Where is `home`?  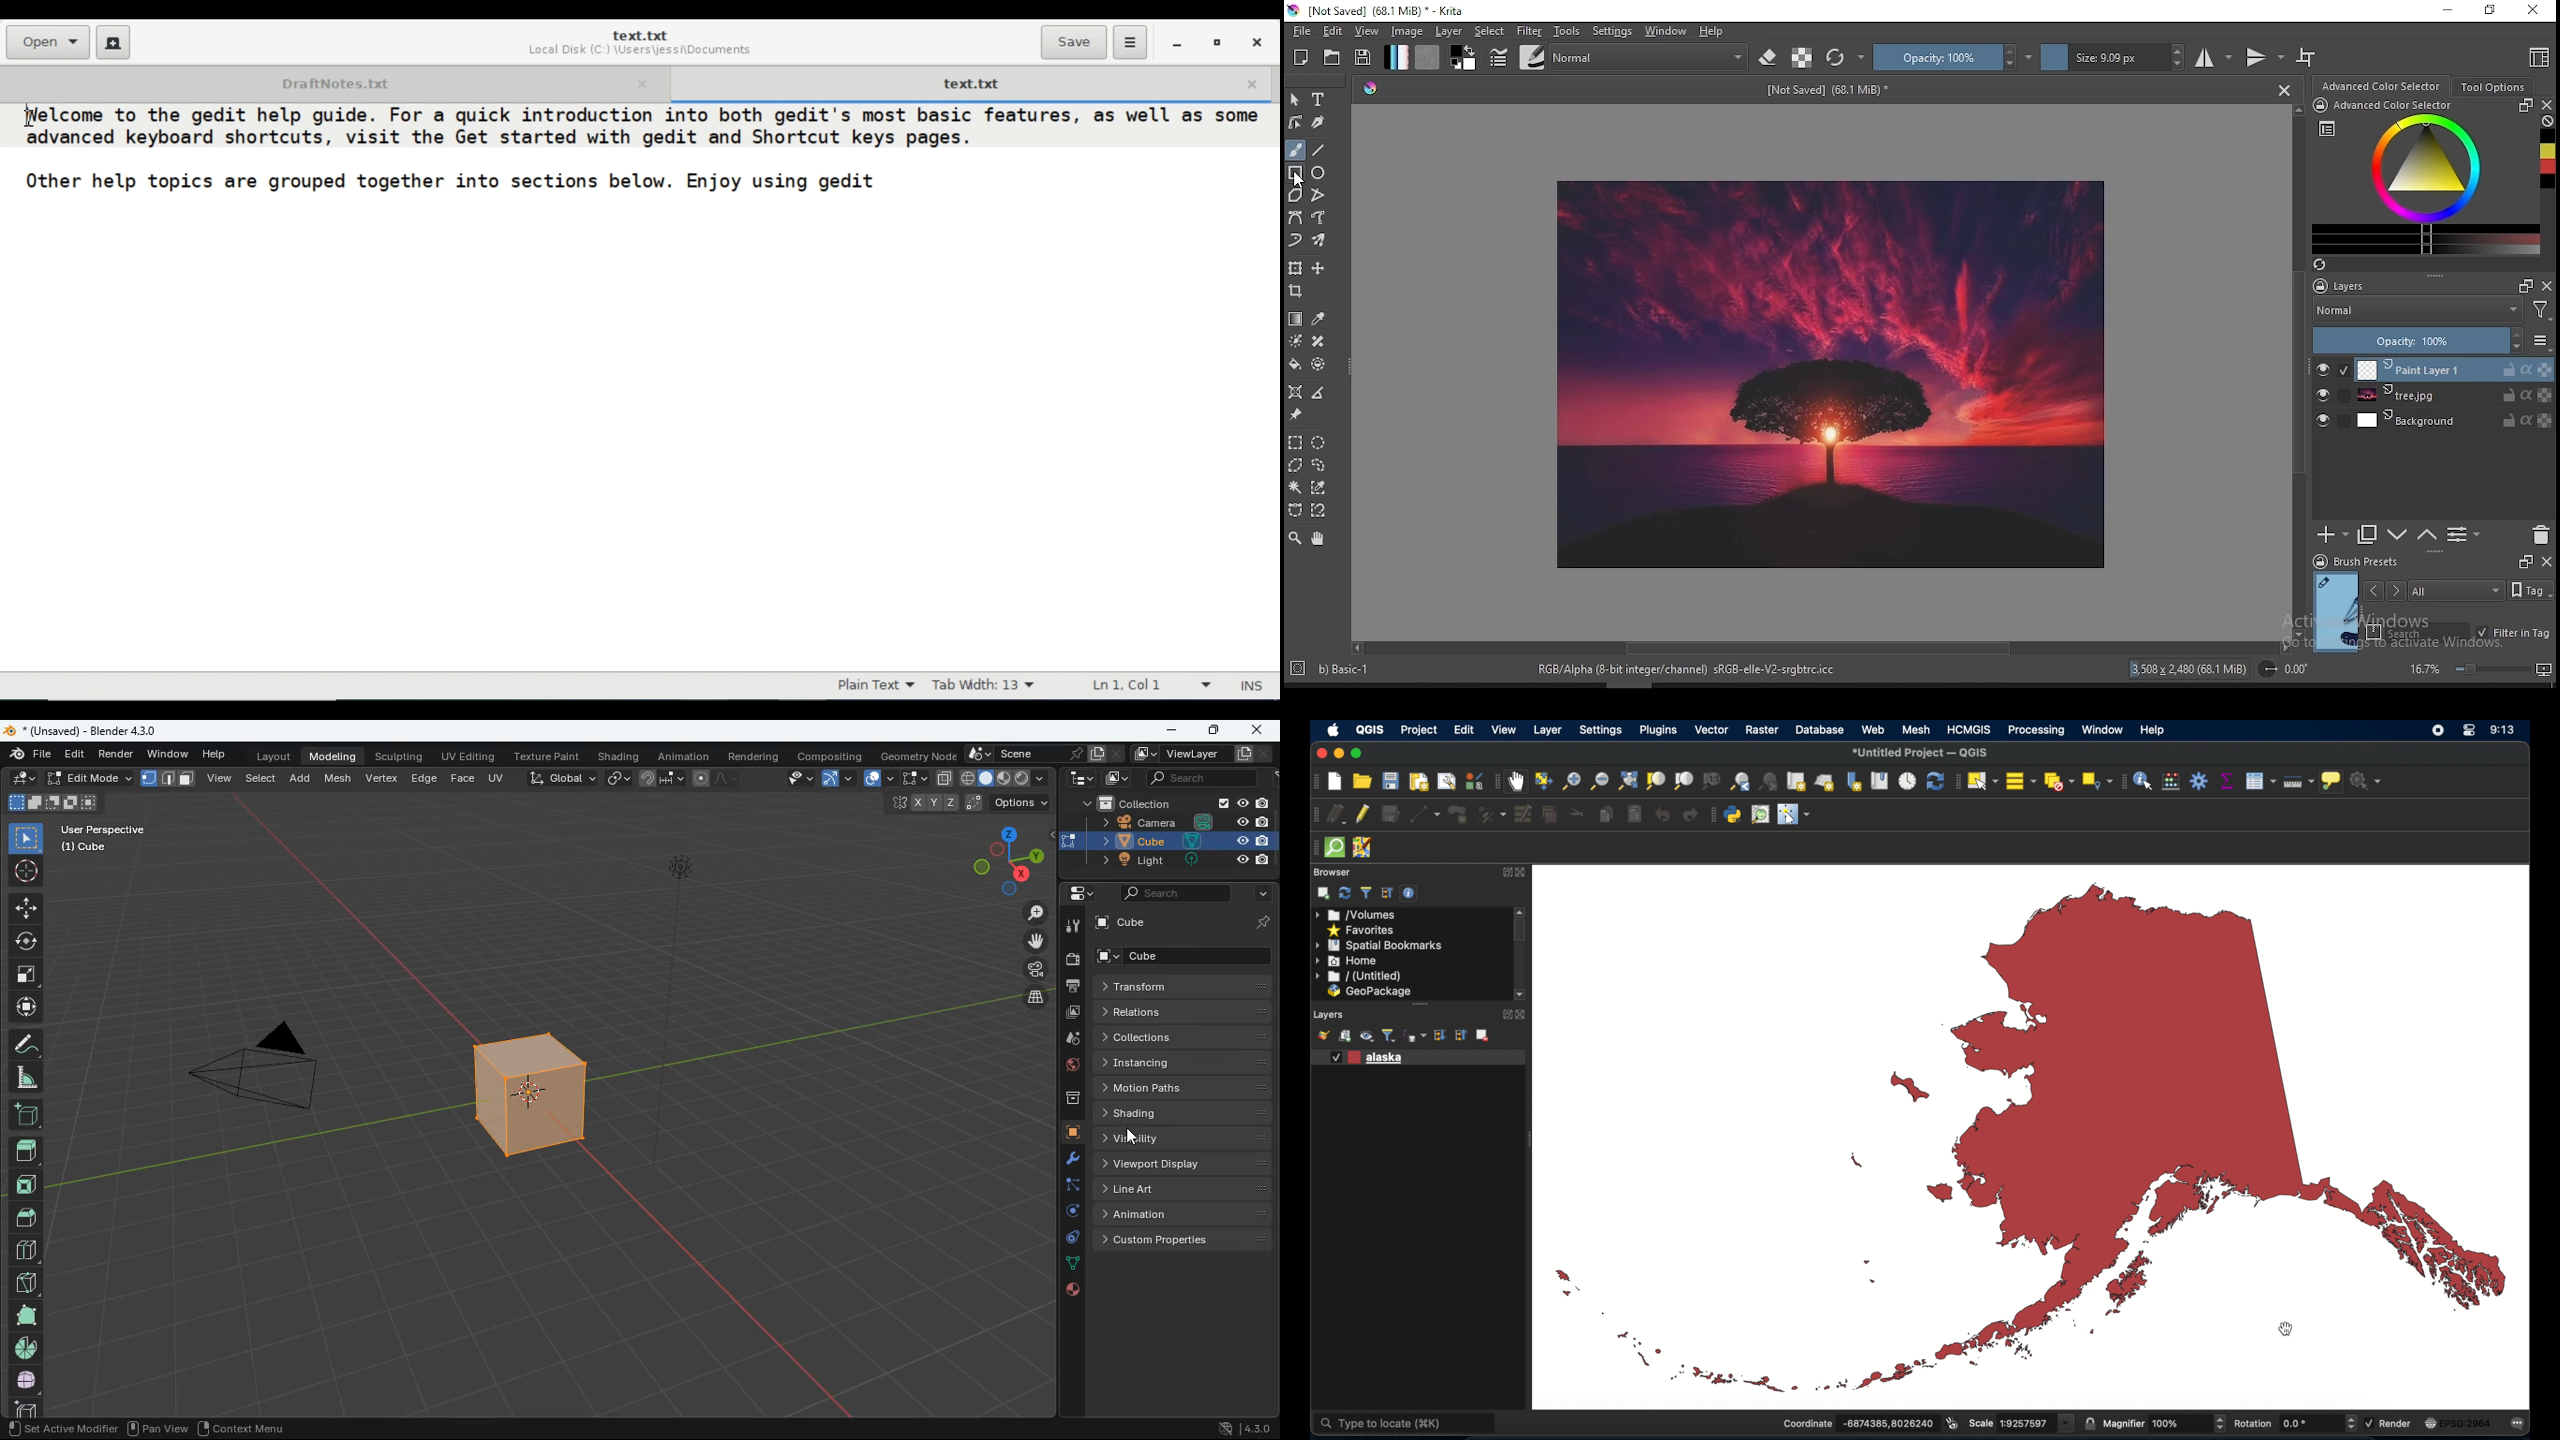
home is located at coordinates (1347, 961).